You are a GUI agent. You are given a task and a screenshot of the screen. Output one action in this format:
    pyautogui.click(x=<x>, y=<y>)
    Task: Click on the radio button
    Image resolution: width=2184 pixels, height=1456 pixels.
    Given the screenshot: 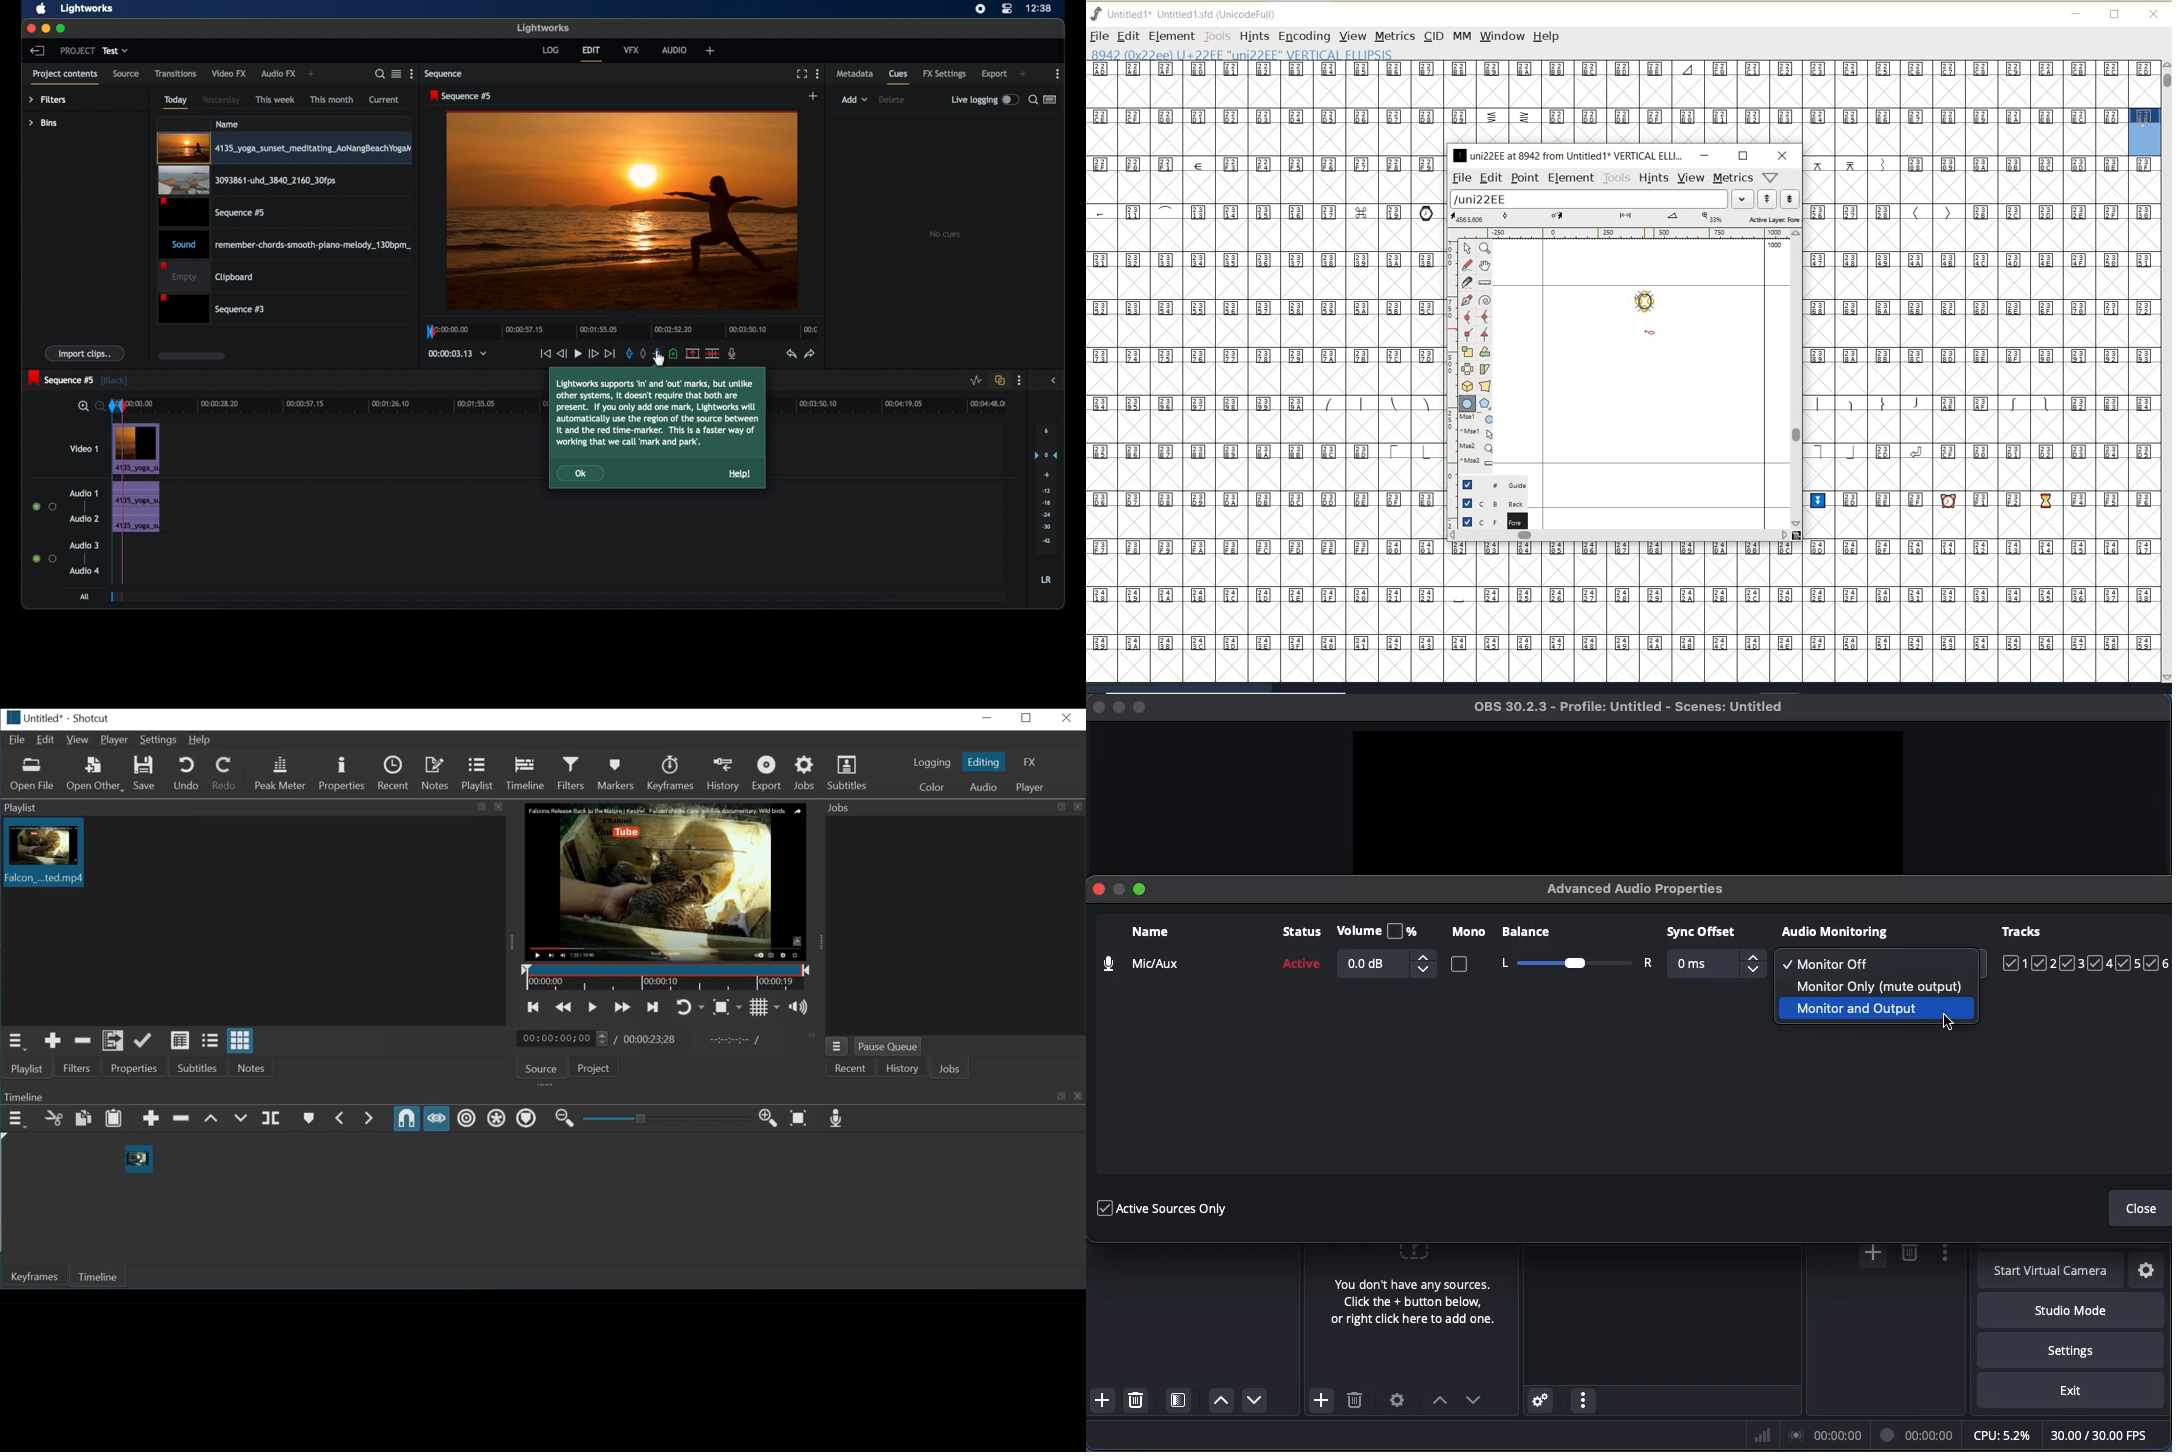 What is the action you would take?
    pyautogui.click(x=44, y=559)
    